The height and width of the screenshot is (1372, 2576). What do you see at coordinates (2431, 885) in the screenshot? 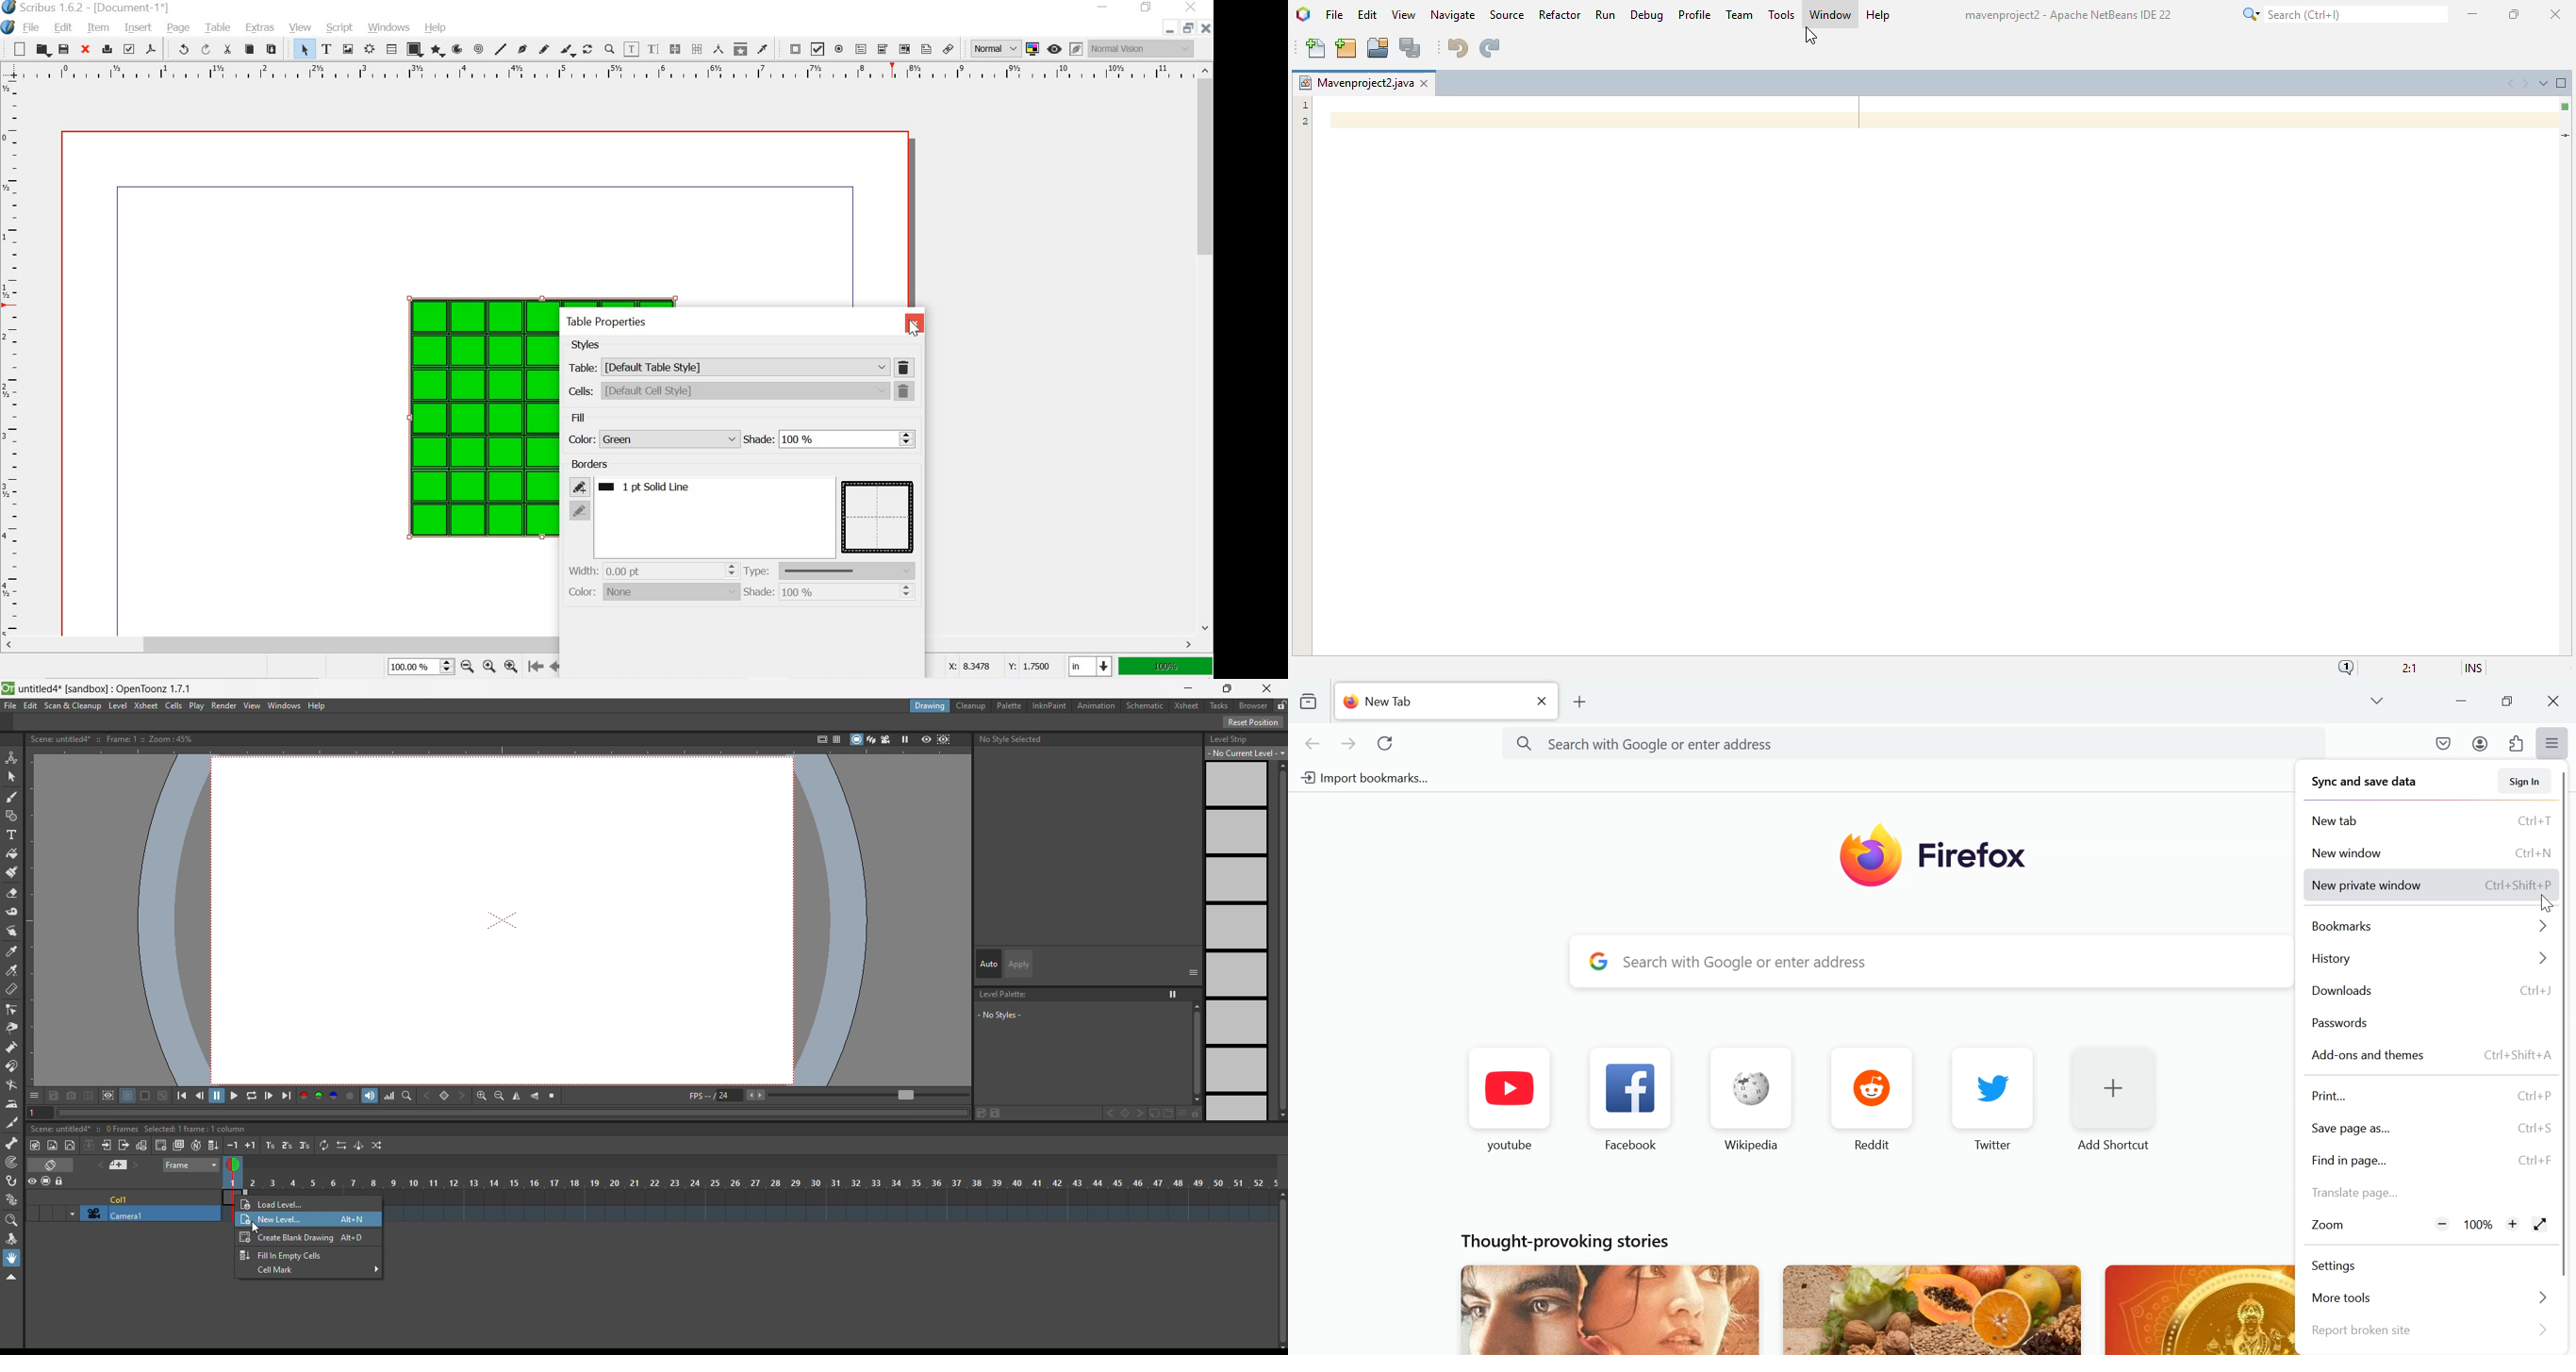
I see `new private window` at bounding box center [2431, 885].